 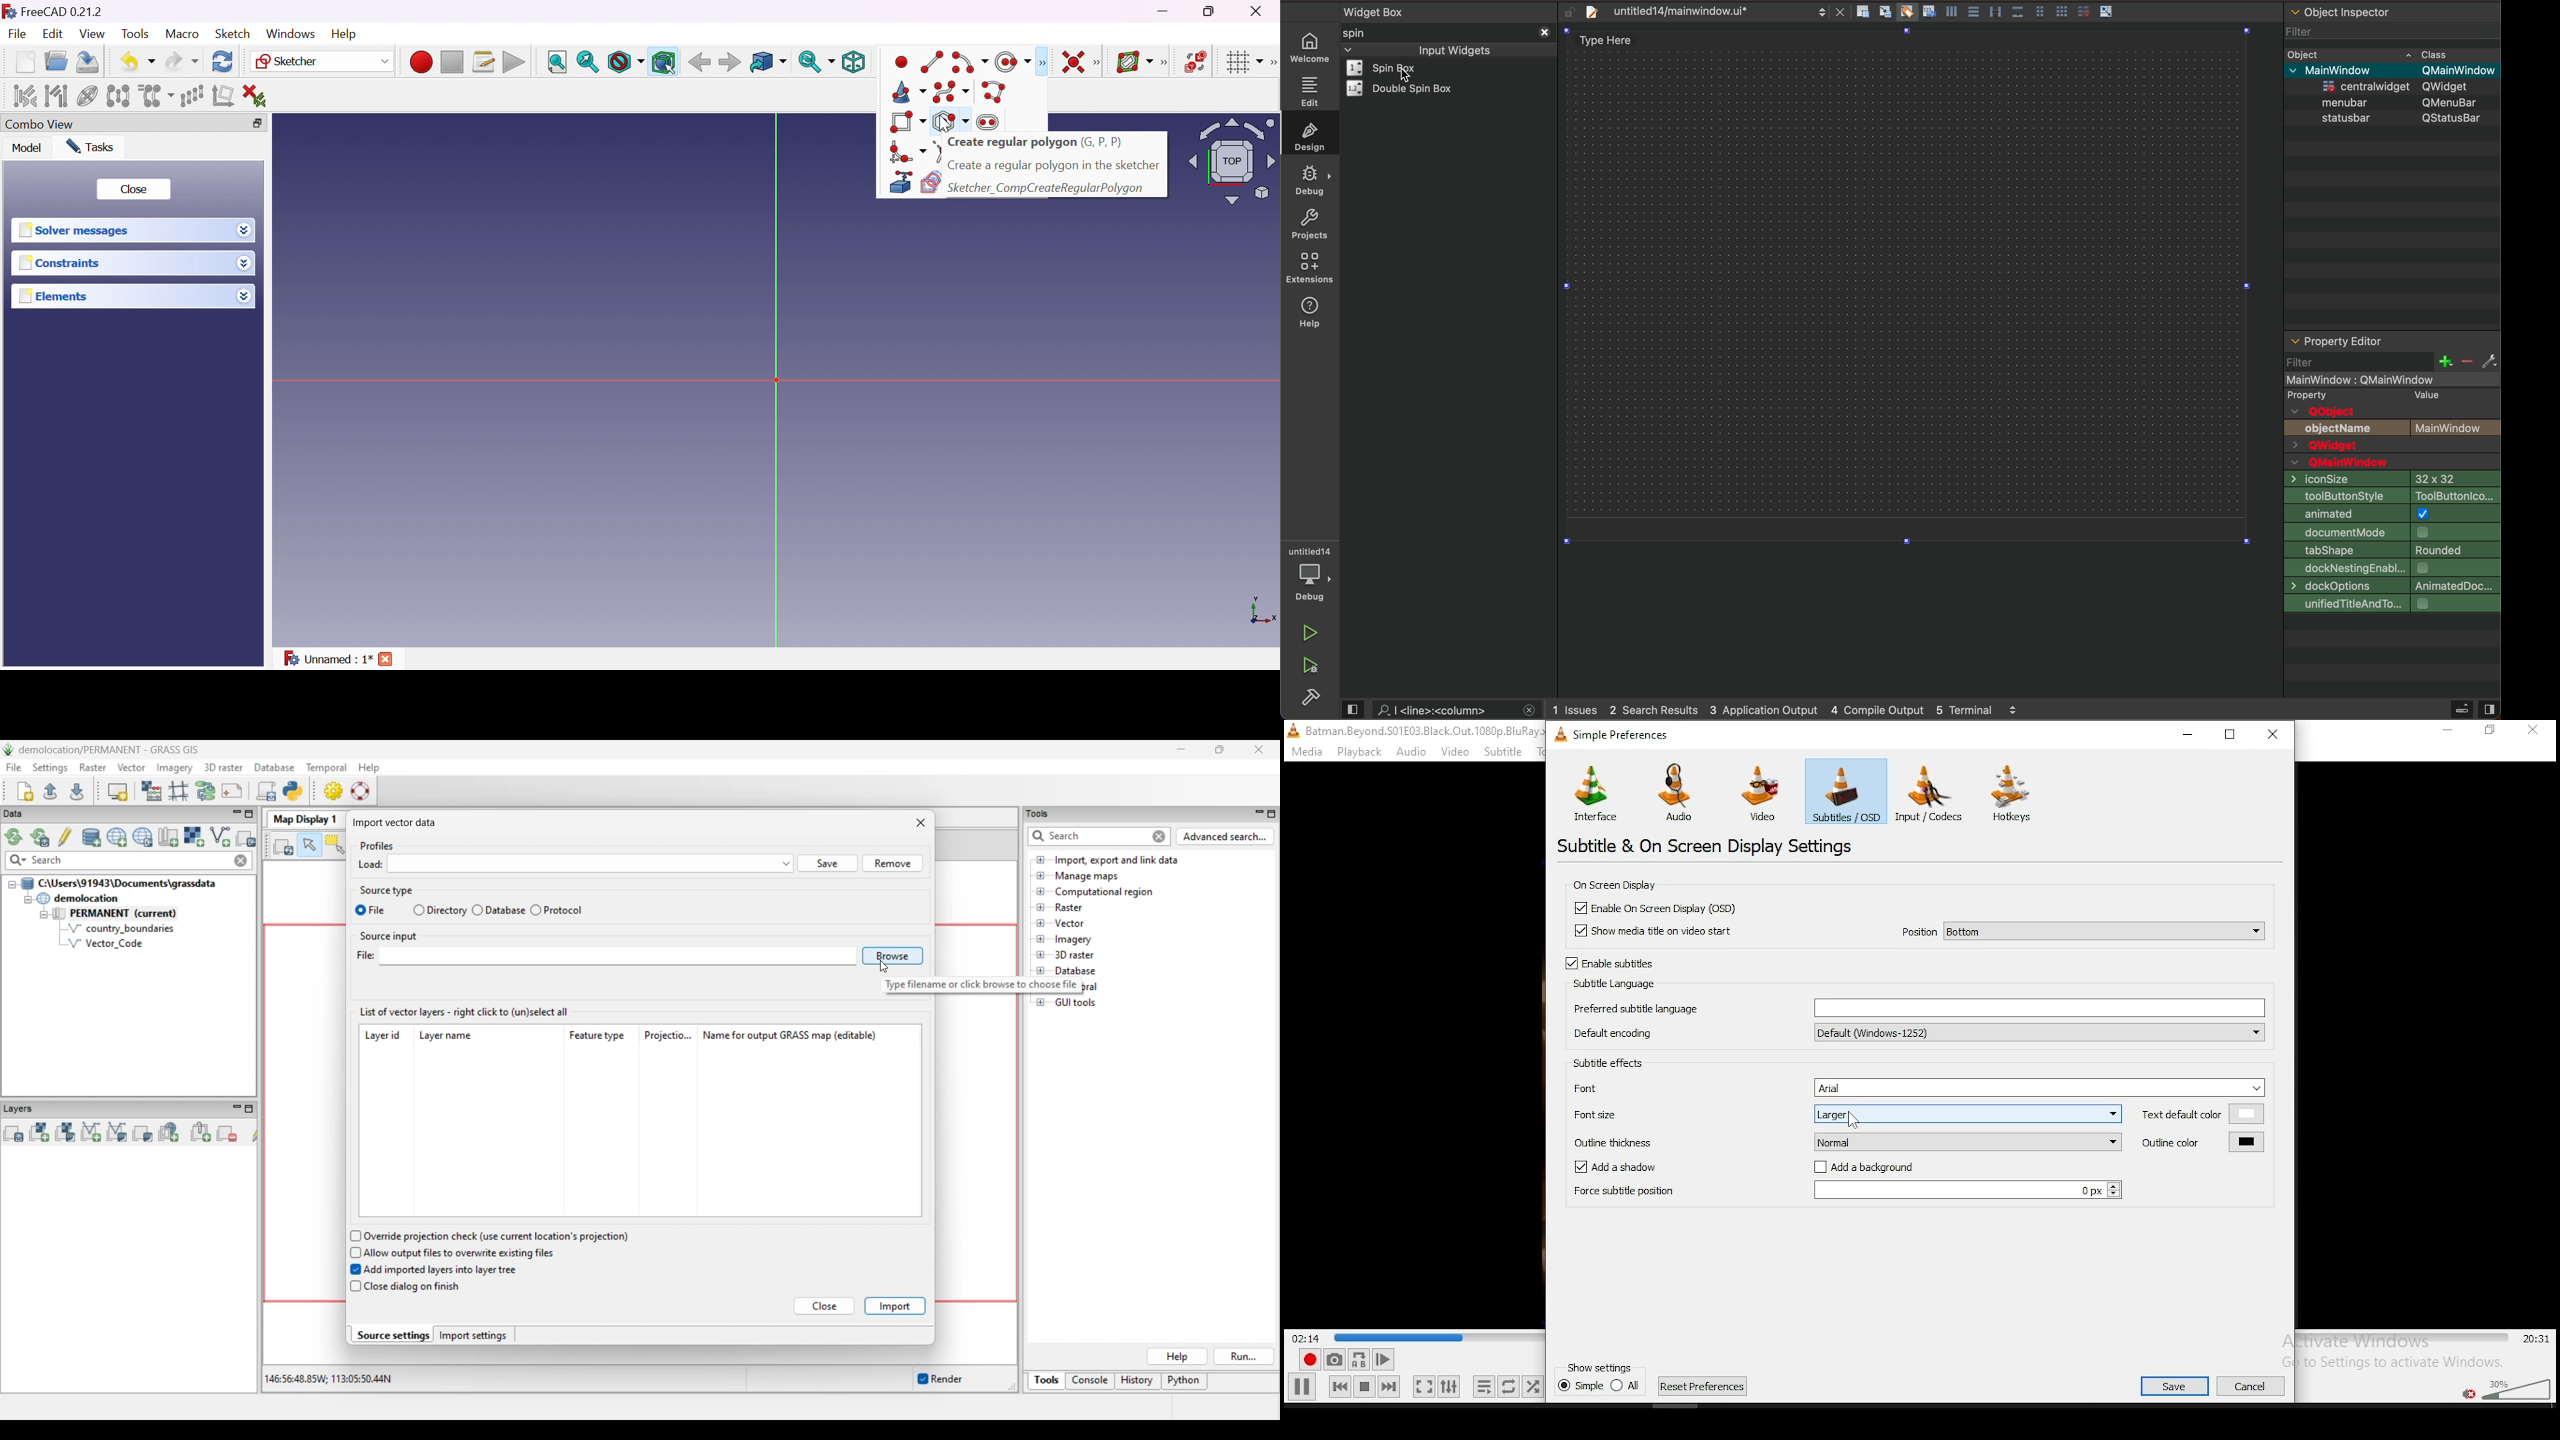 I want to click on Macros..., so click(x=483, y=62).